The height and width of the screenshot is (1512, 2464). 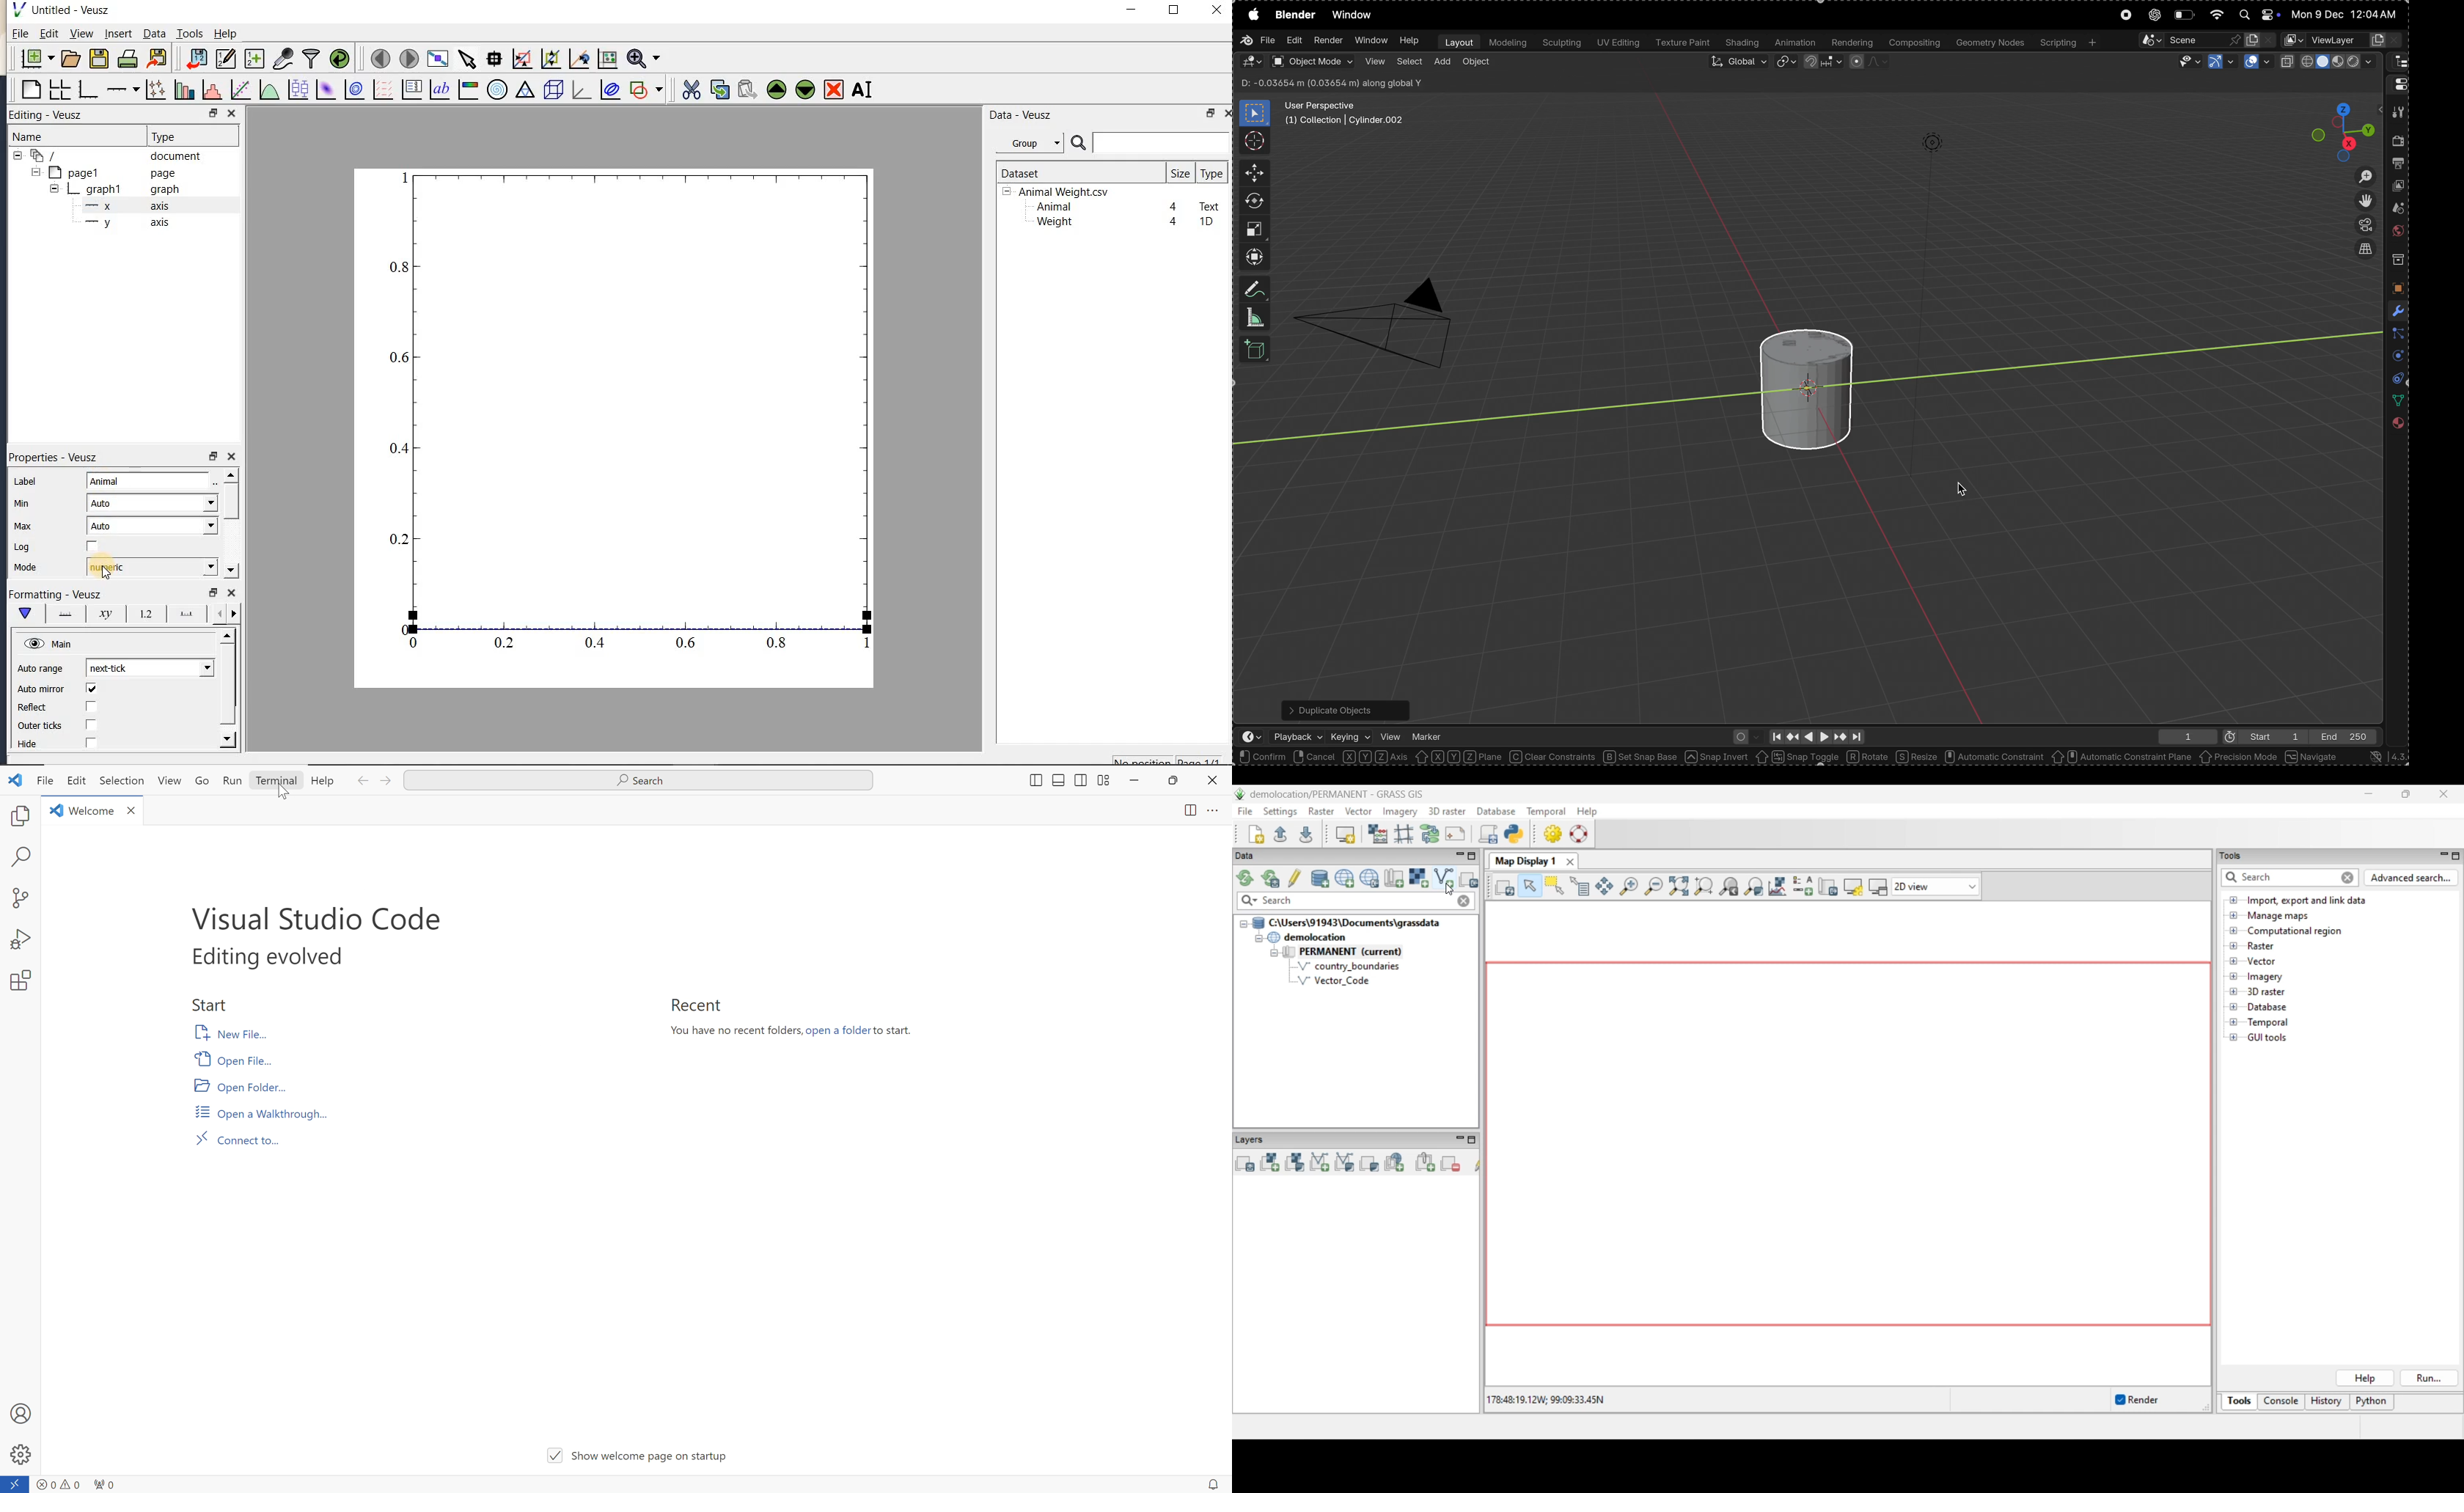 What do you see at coordinates (46, 35) in the screenshot?
I see `Edit` at bounding box center [46, 35].